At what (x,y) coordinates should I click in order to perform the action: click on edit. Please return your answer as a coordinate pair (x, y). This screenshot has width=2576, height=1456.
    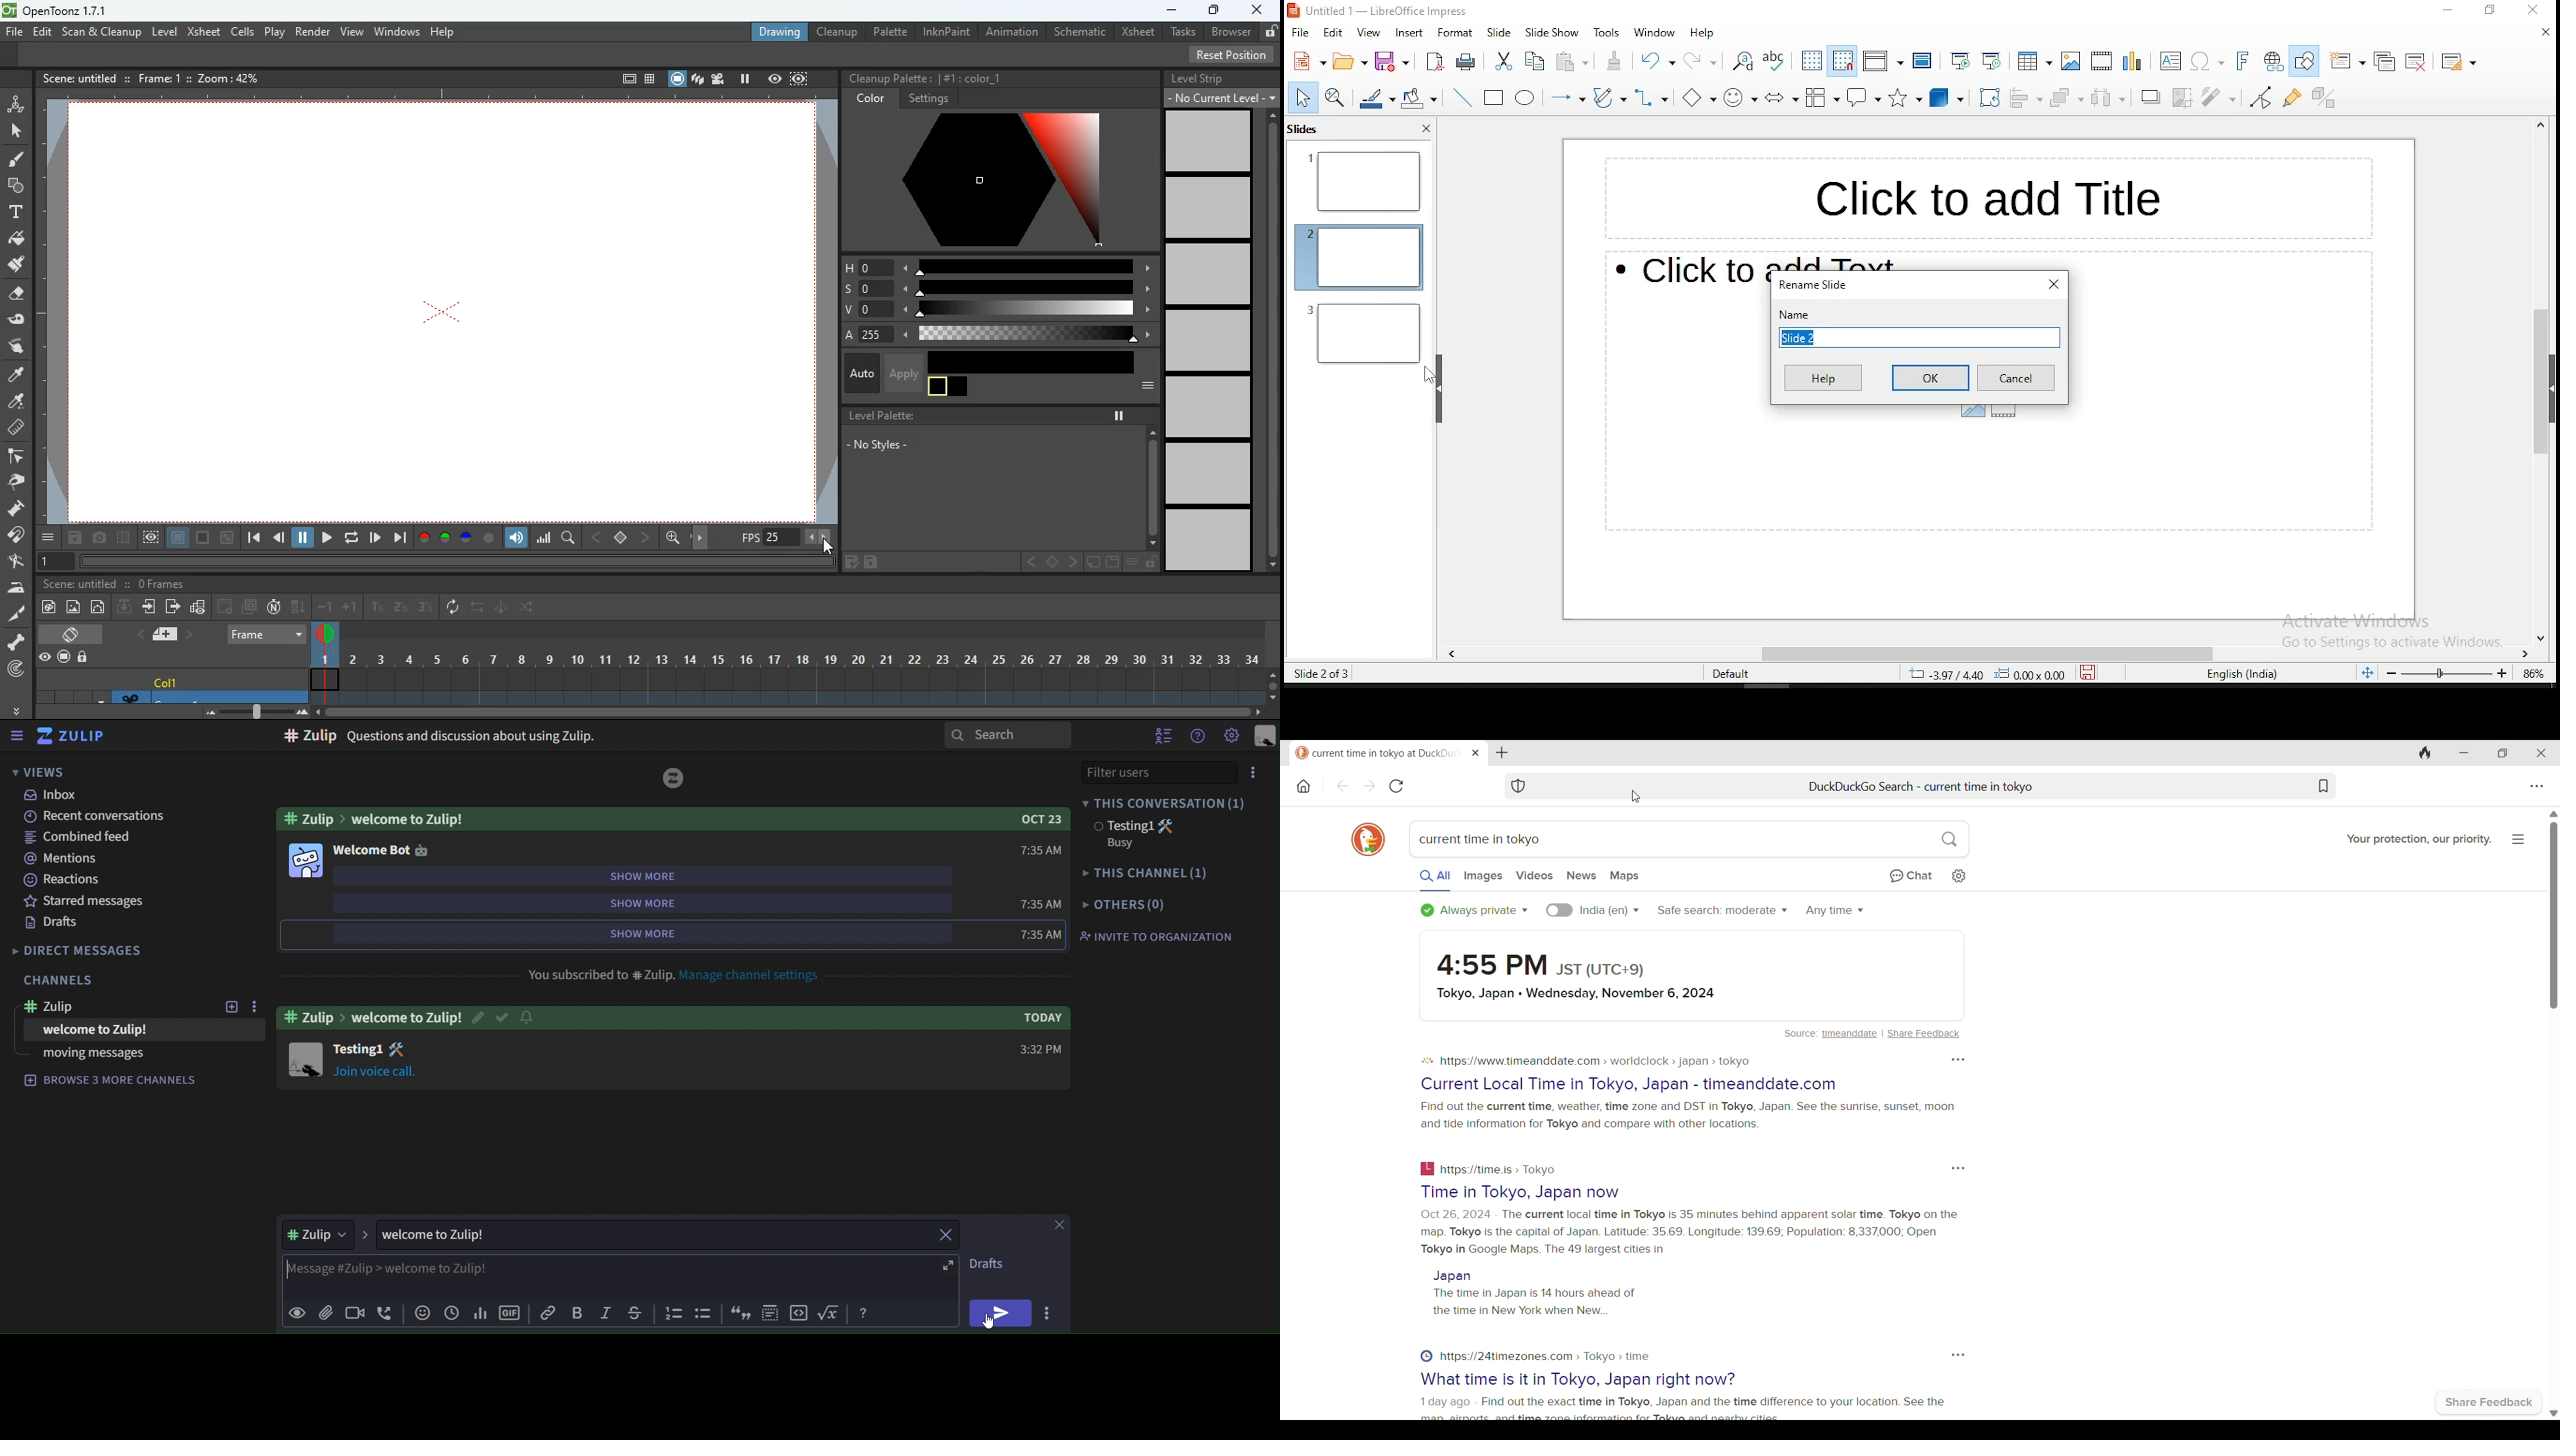
    Looking at the image, I should click on (1333, 35).